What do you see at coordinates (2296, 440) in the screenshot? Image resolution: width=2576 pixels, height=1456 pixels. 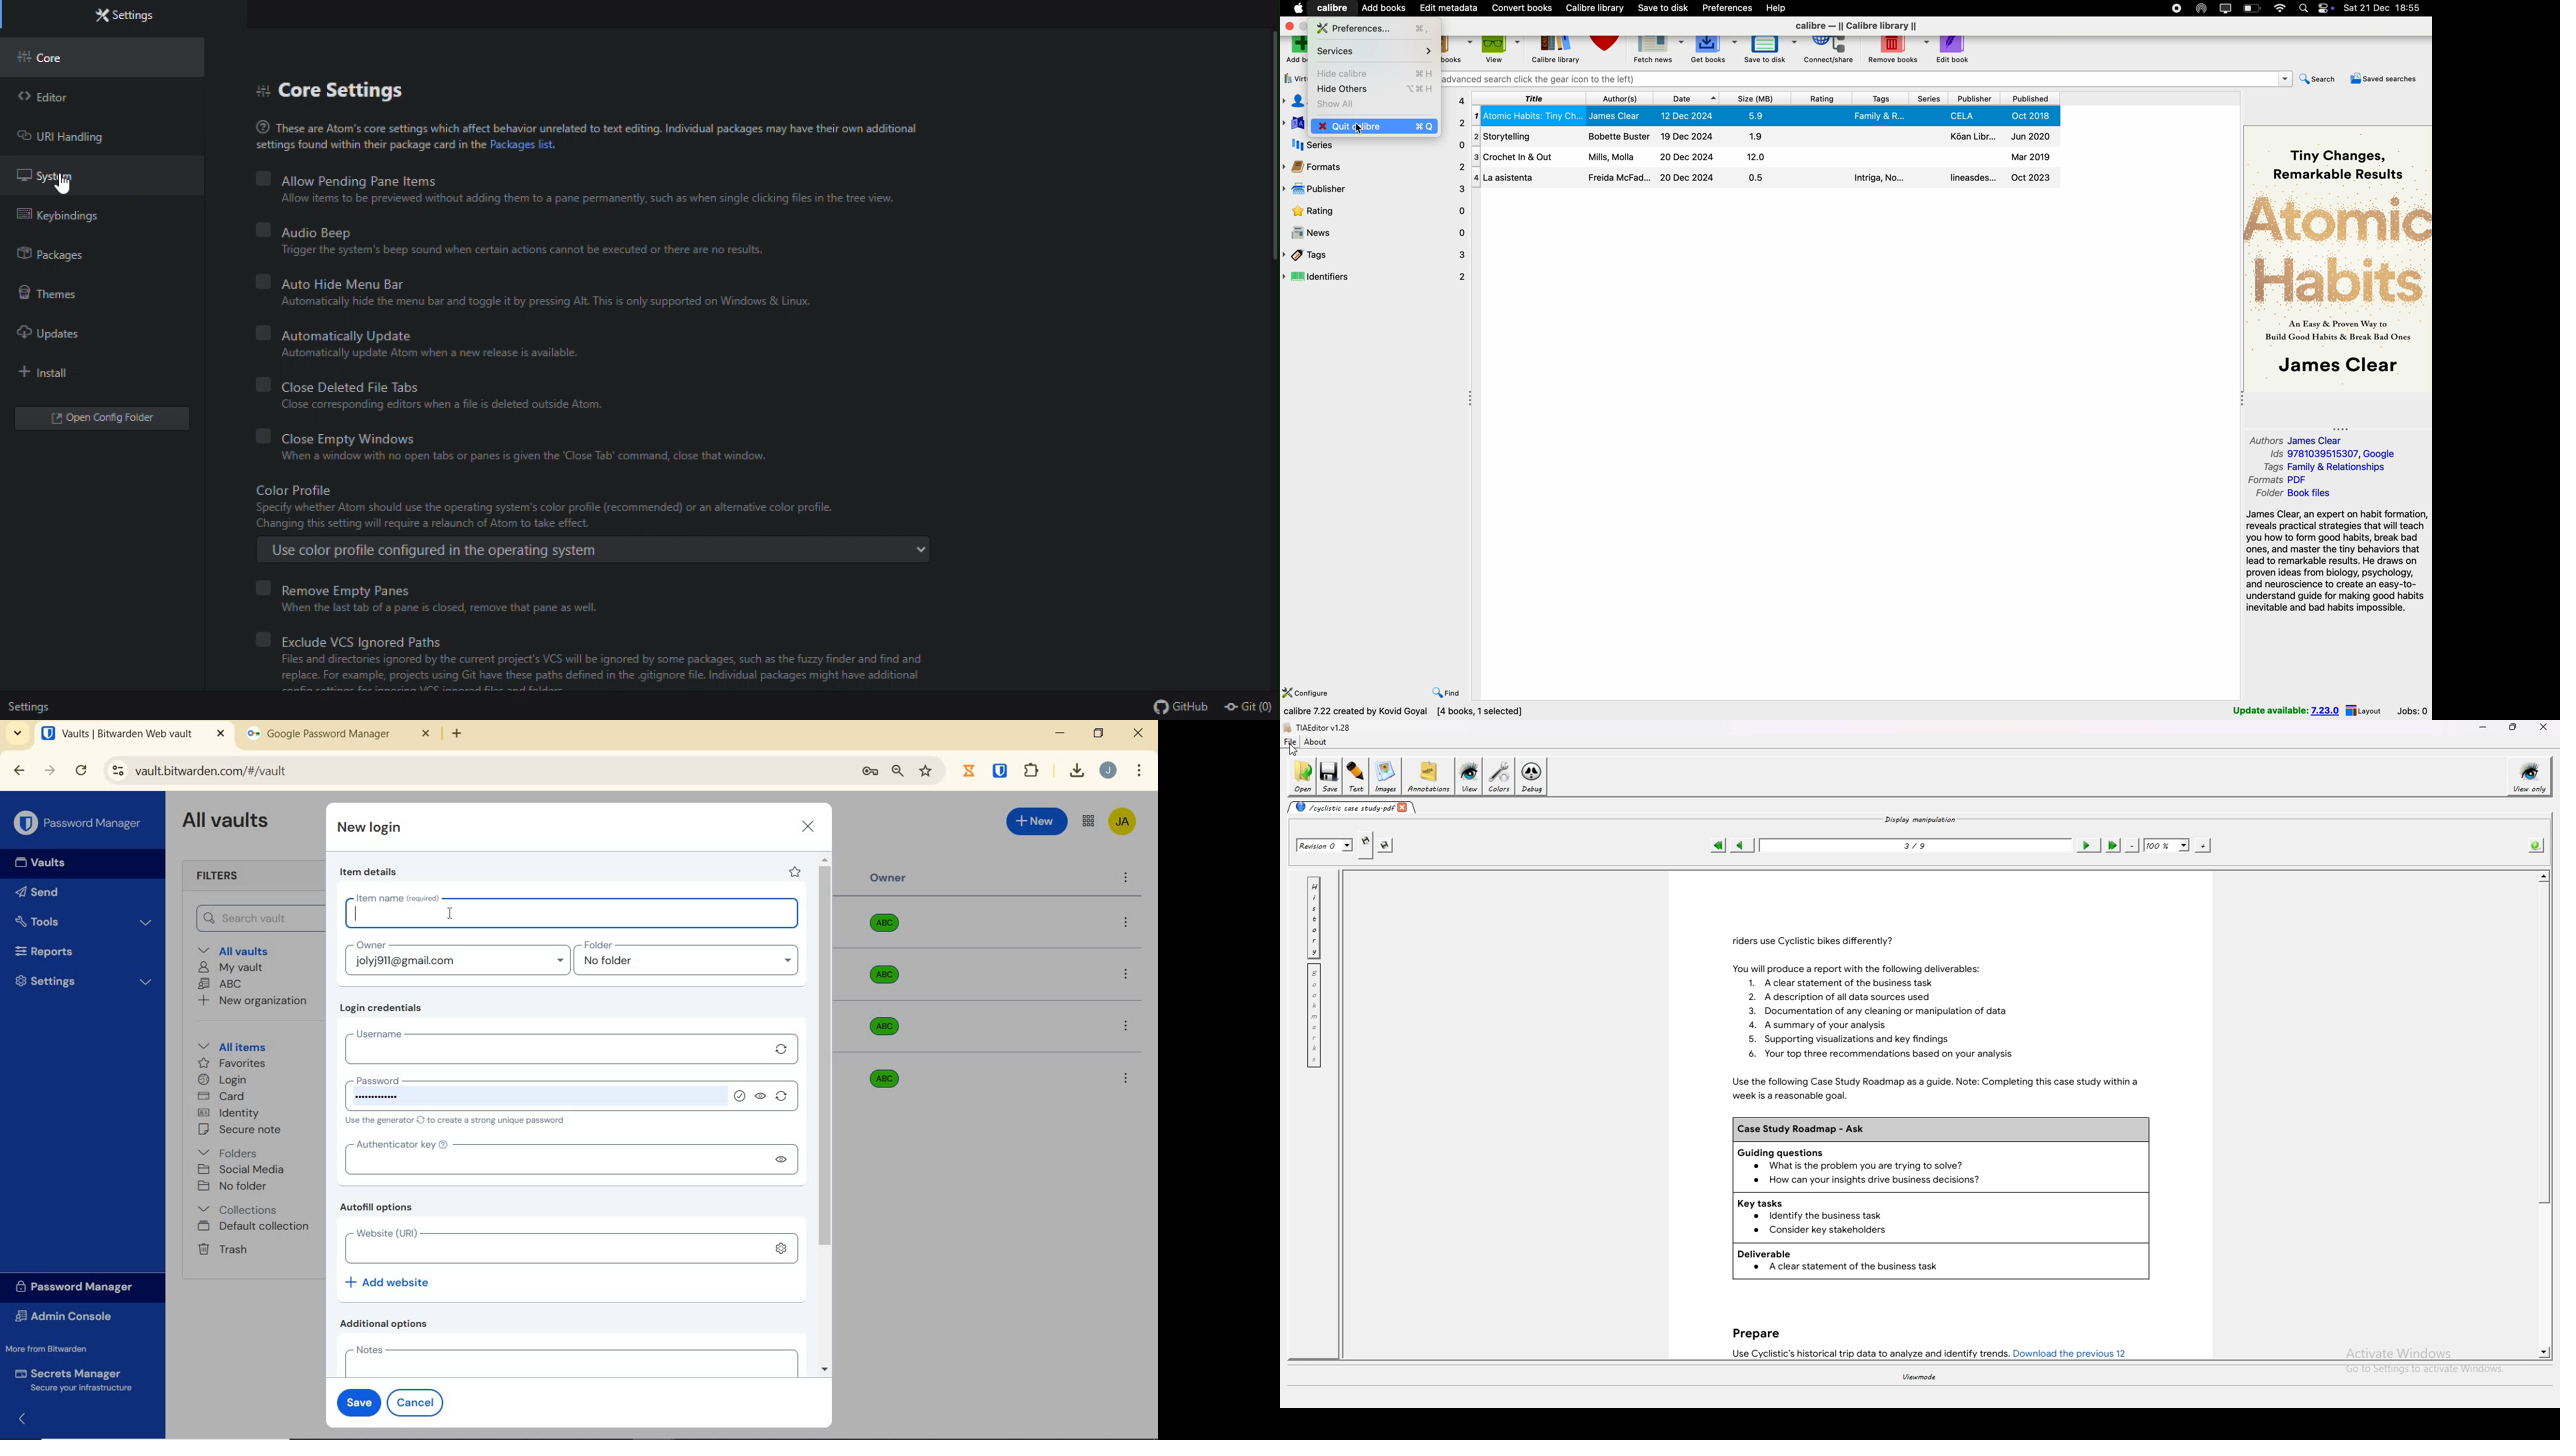 I see `authors James Clear` at bounding box center [2296, 440].